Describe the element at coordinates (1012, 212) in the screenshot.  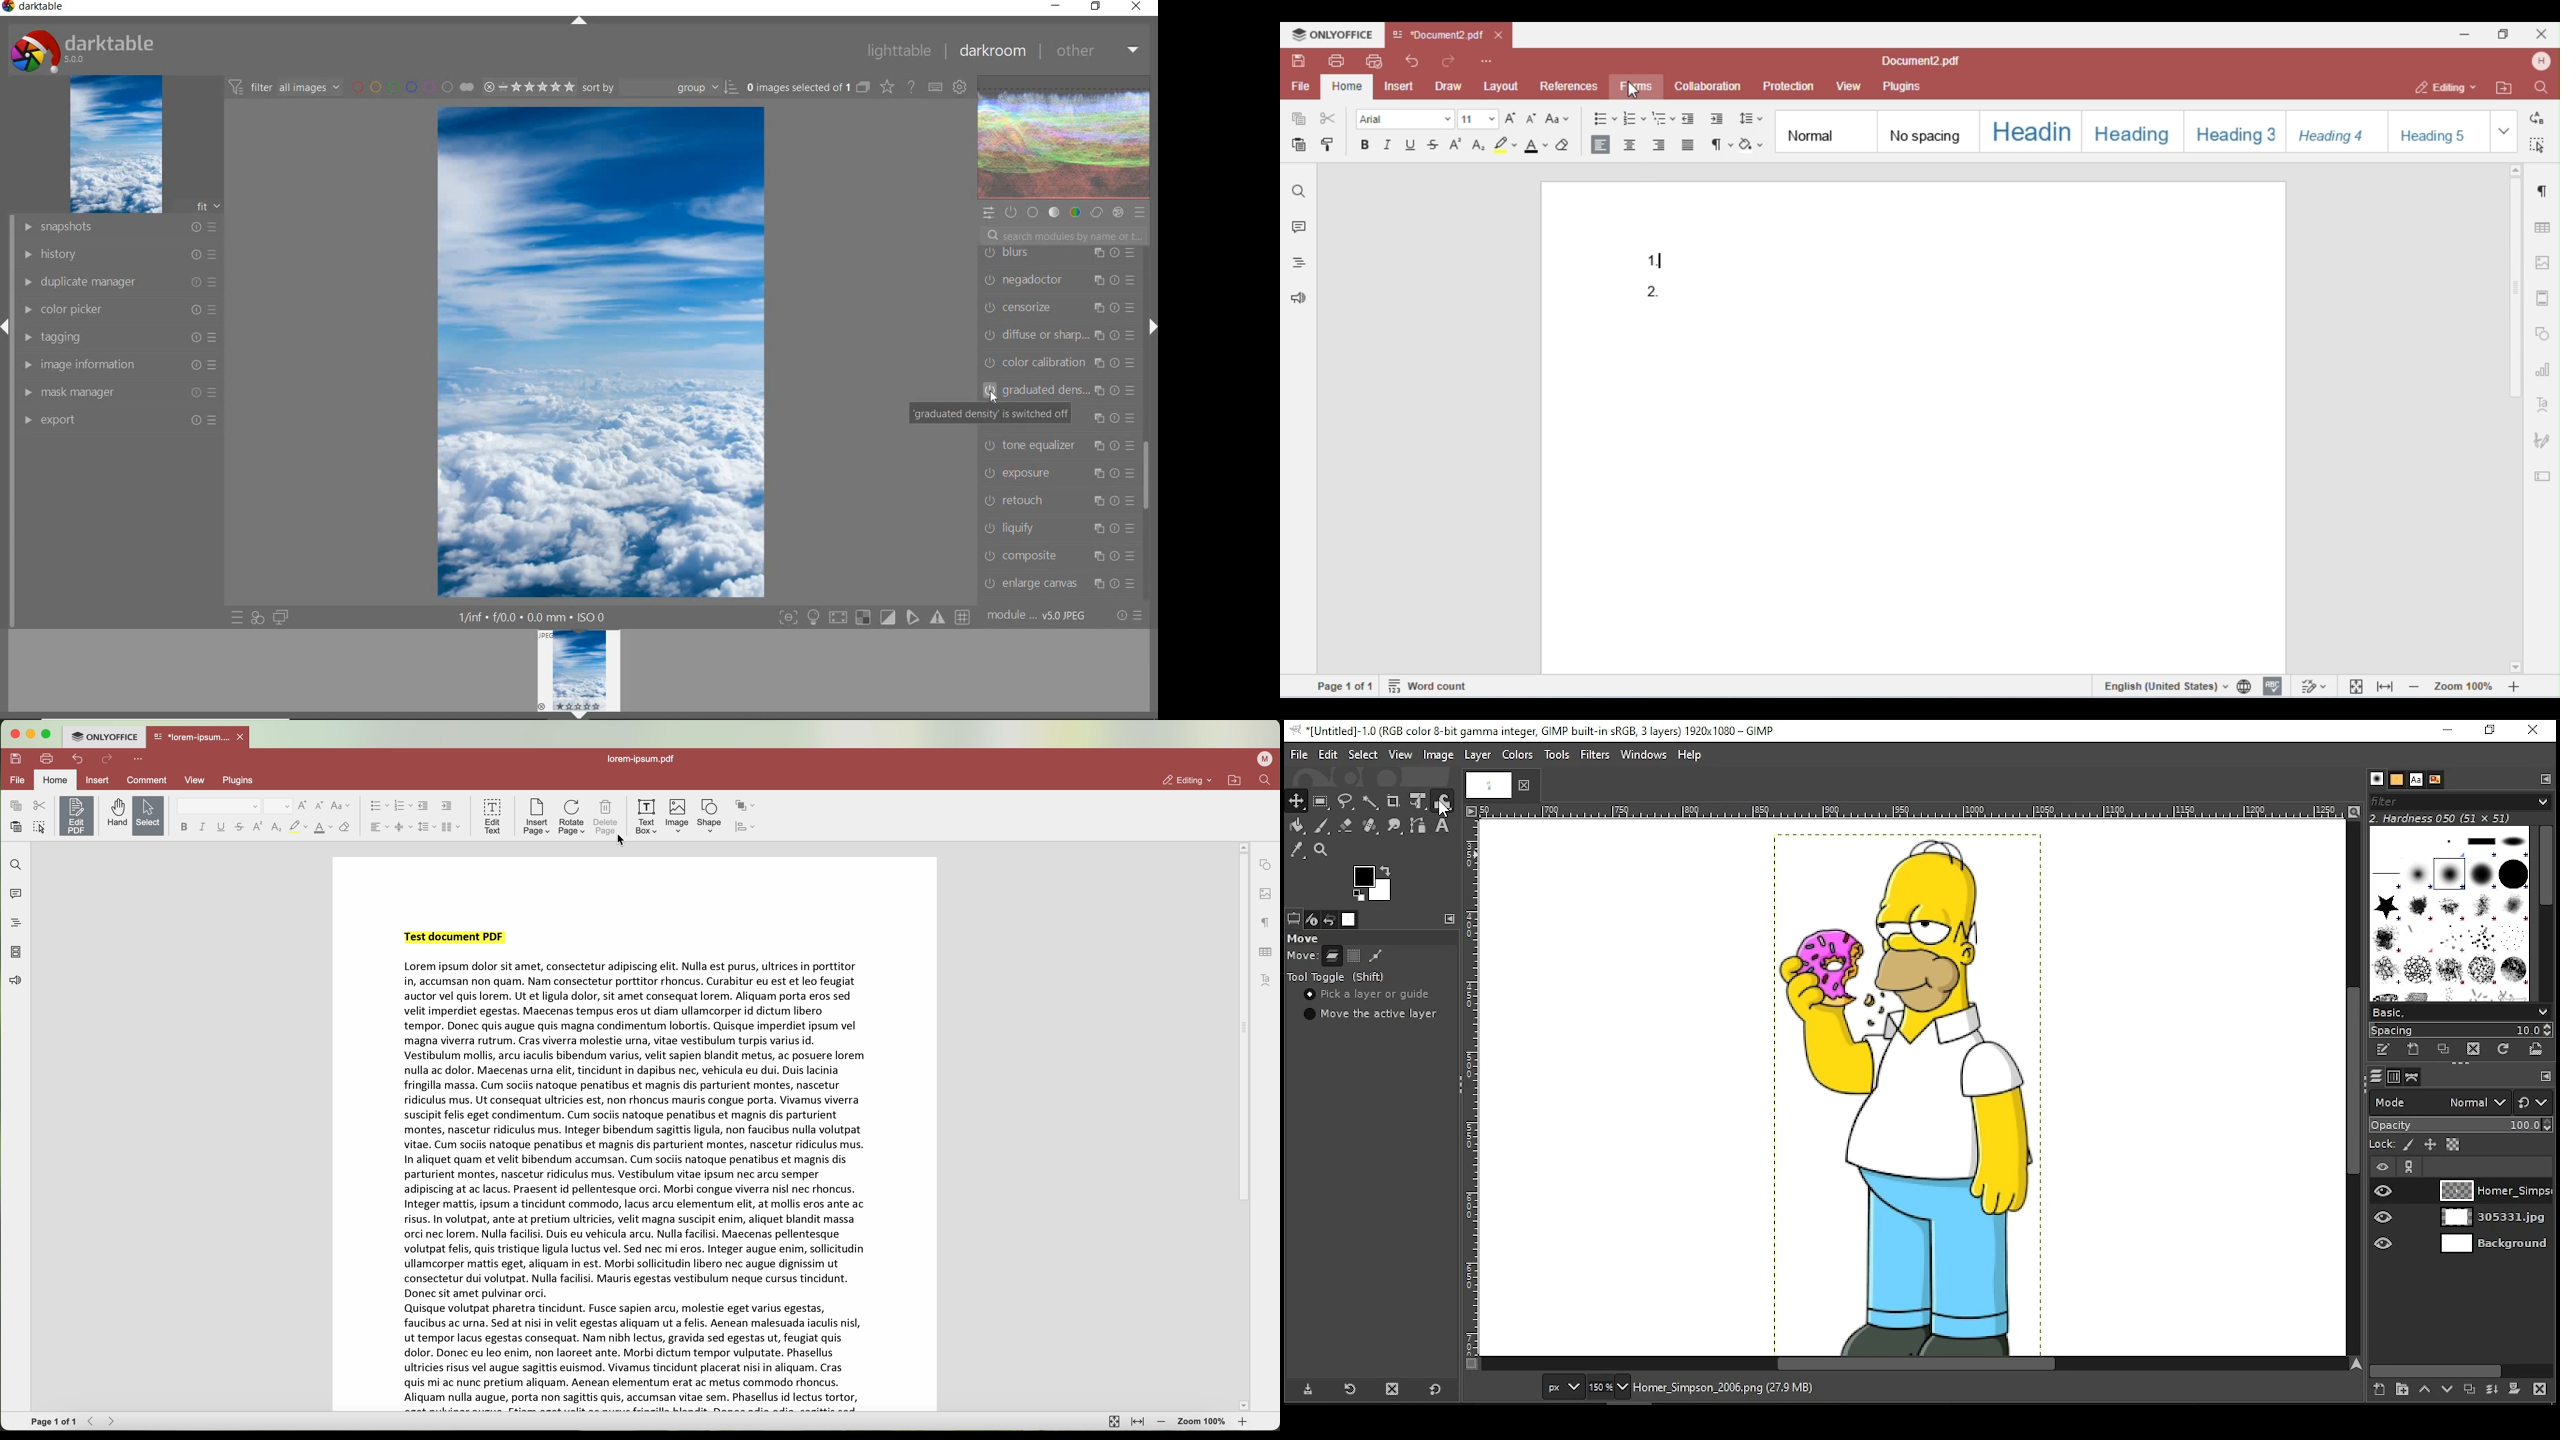
I see `SHOW ONLY ACTIVE MODULES` at that location.